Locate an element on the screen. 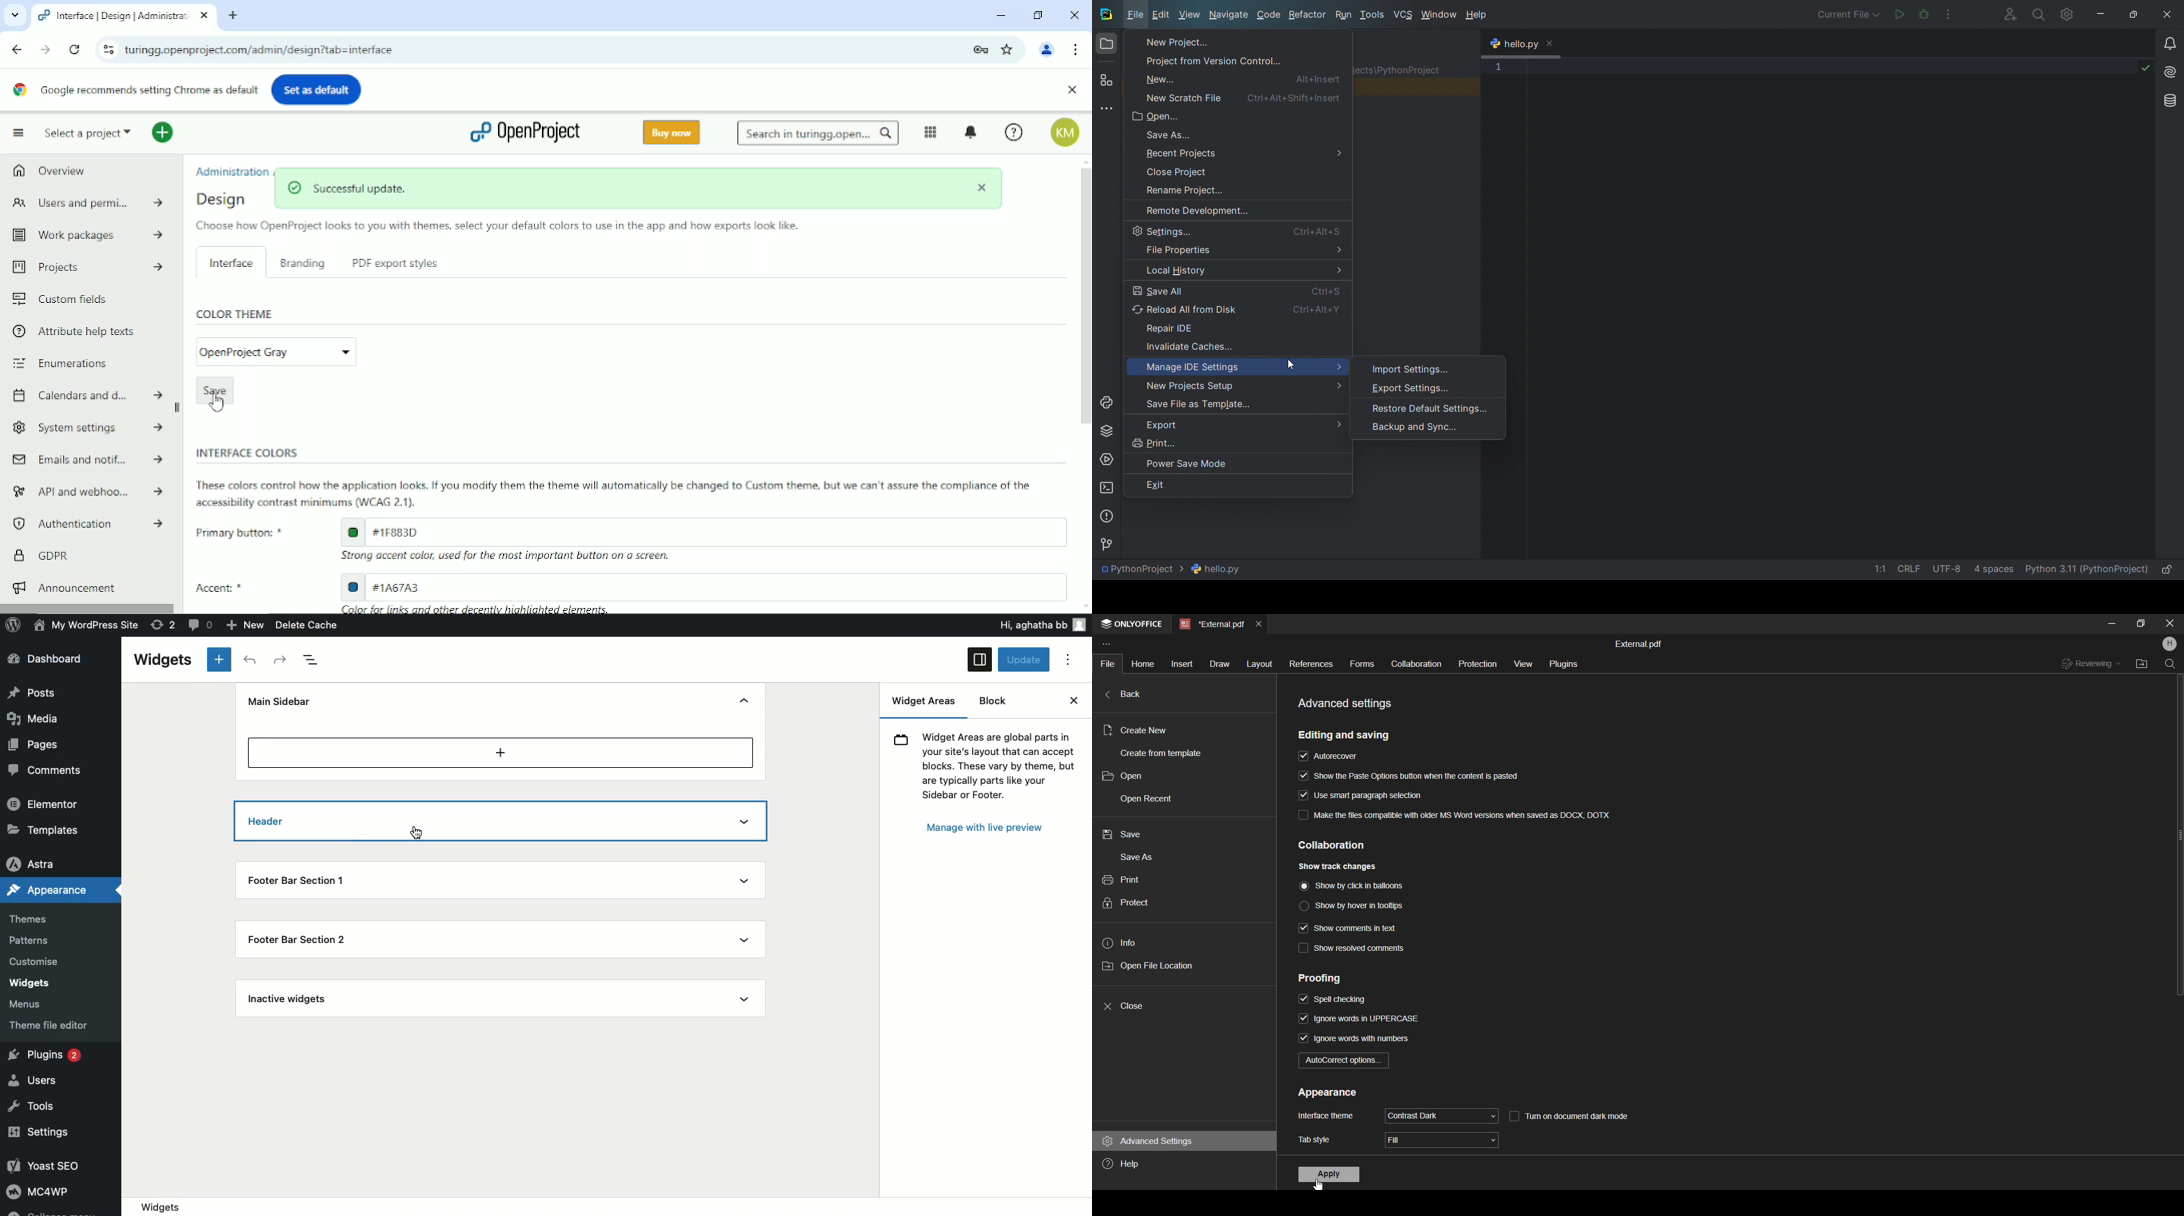 This screenshot has width=2184, height=1232. Cursor is located at coordinates (217, 404).